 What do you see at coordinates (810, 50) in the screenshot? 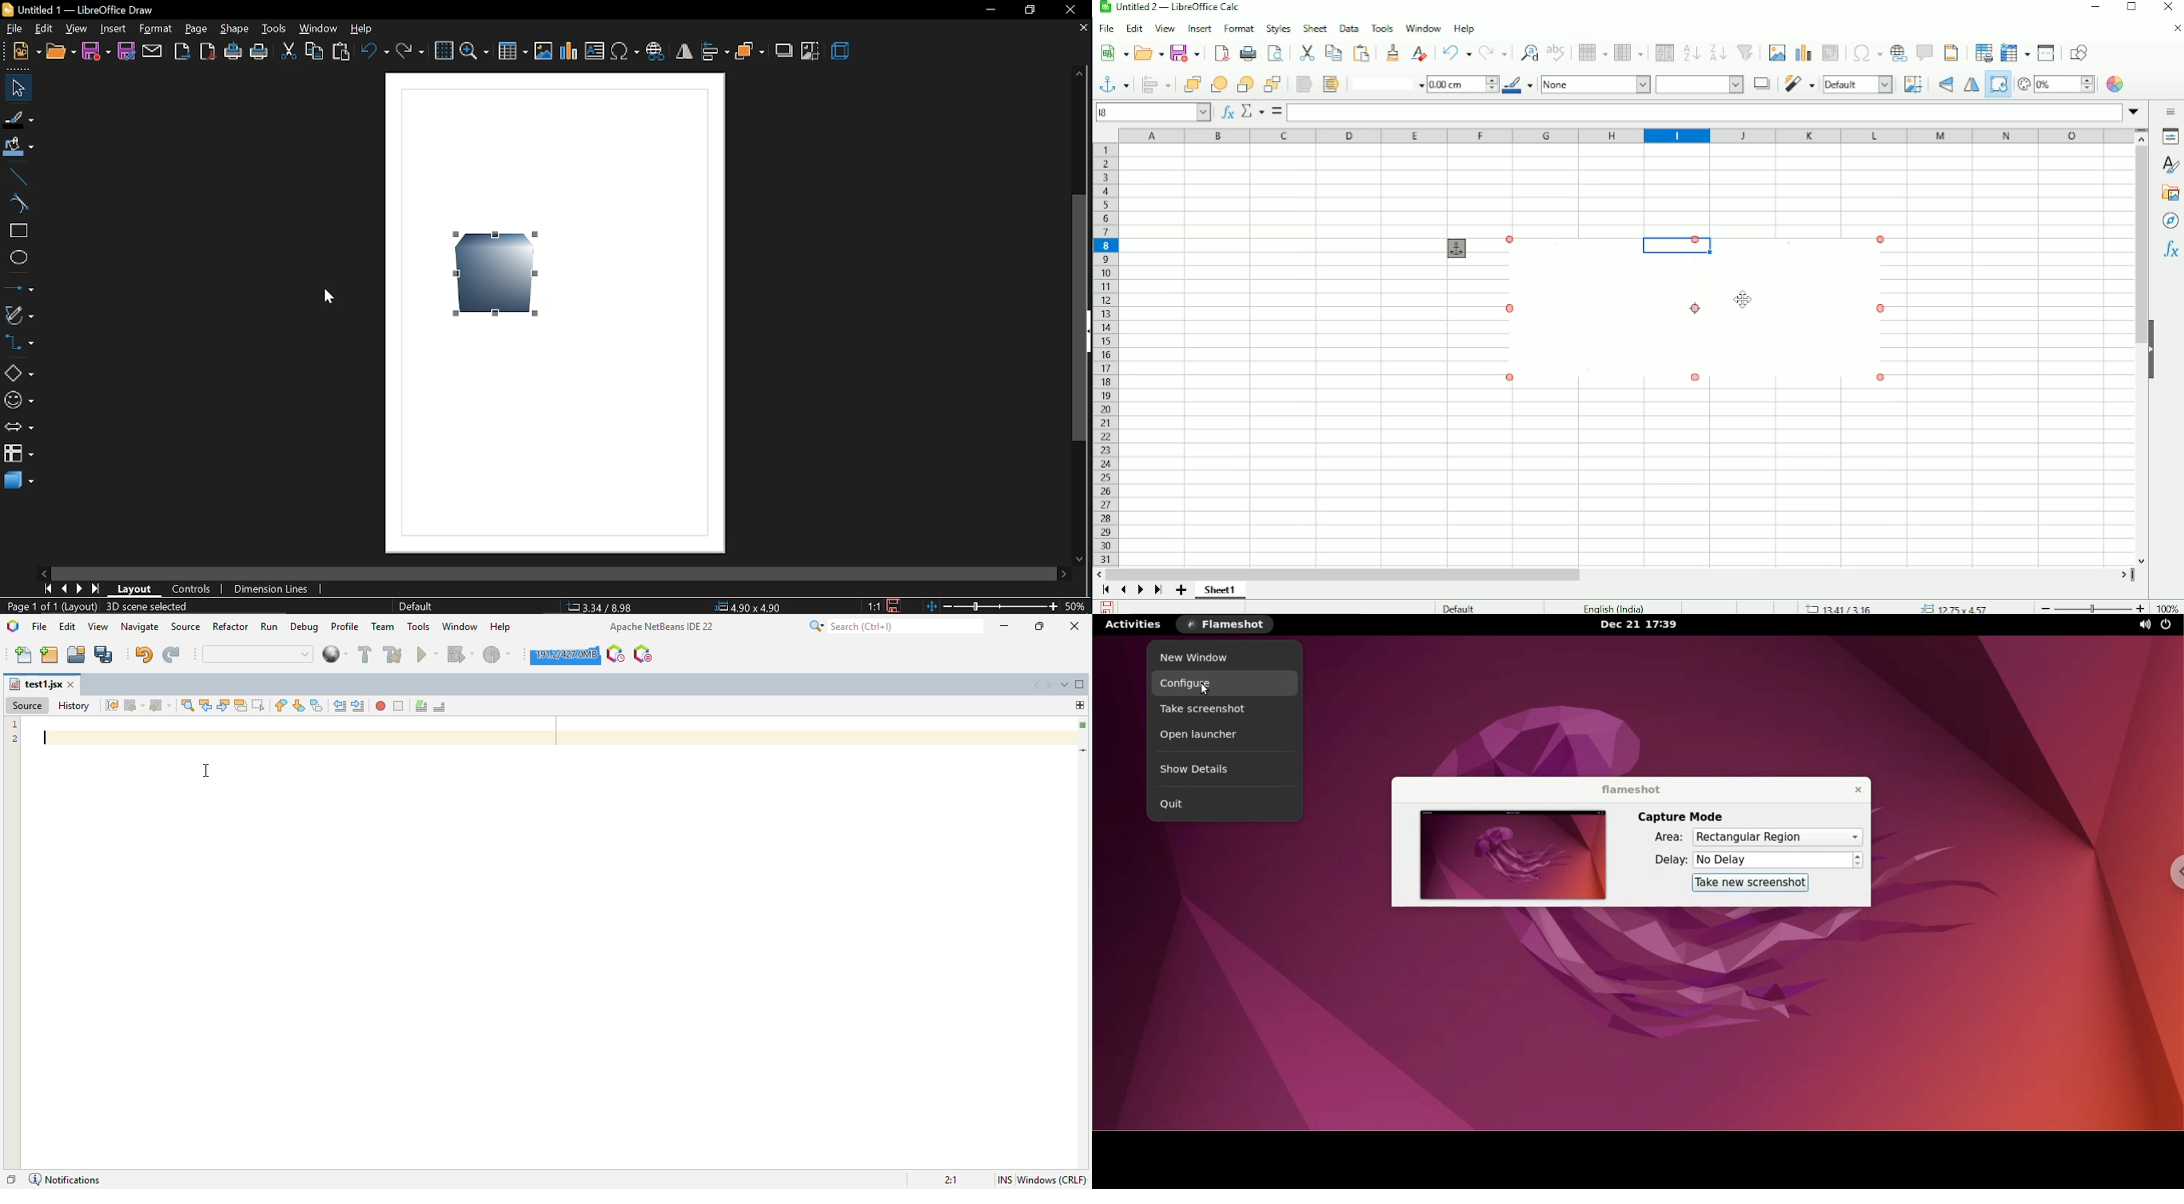
I see `crop` at bounding box center [810, 50].